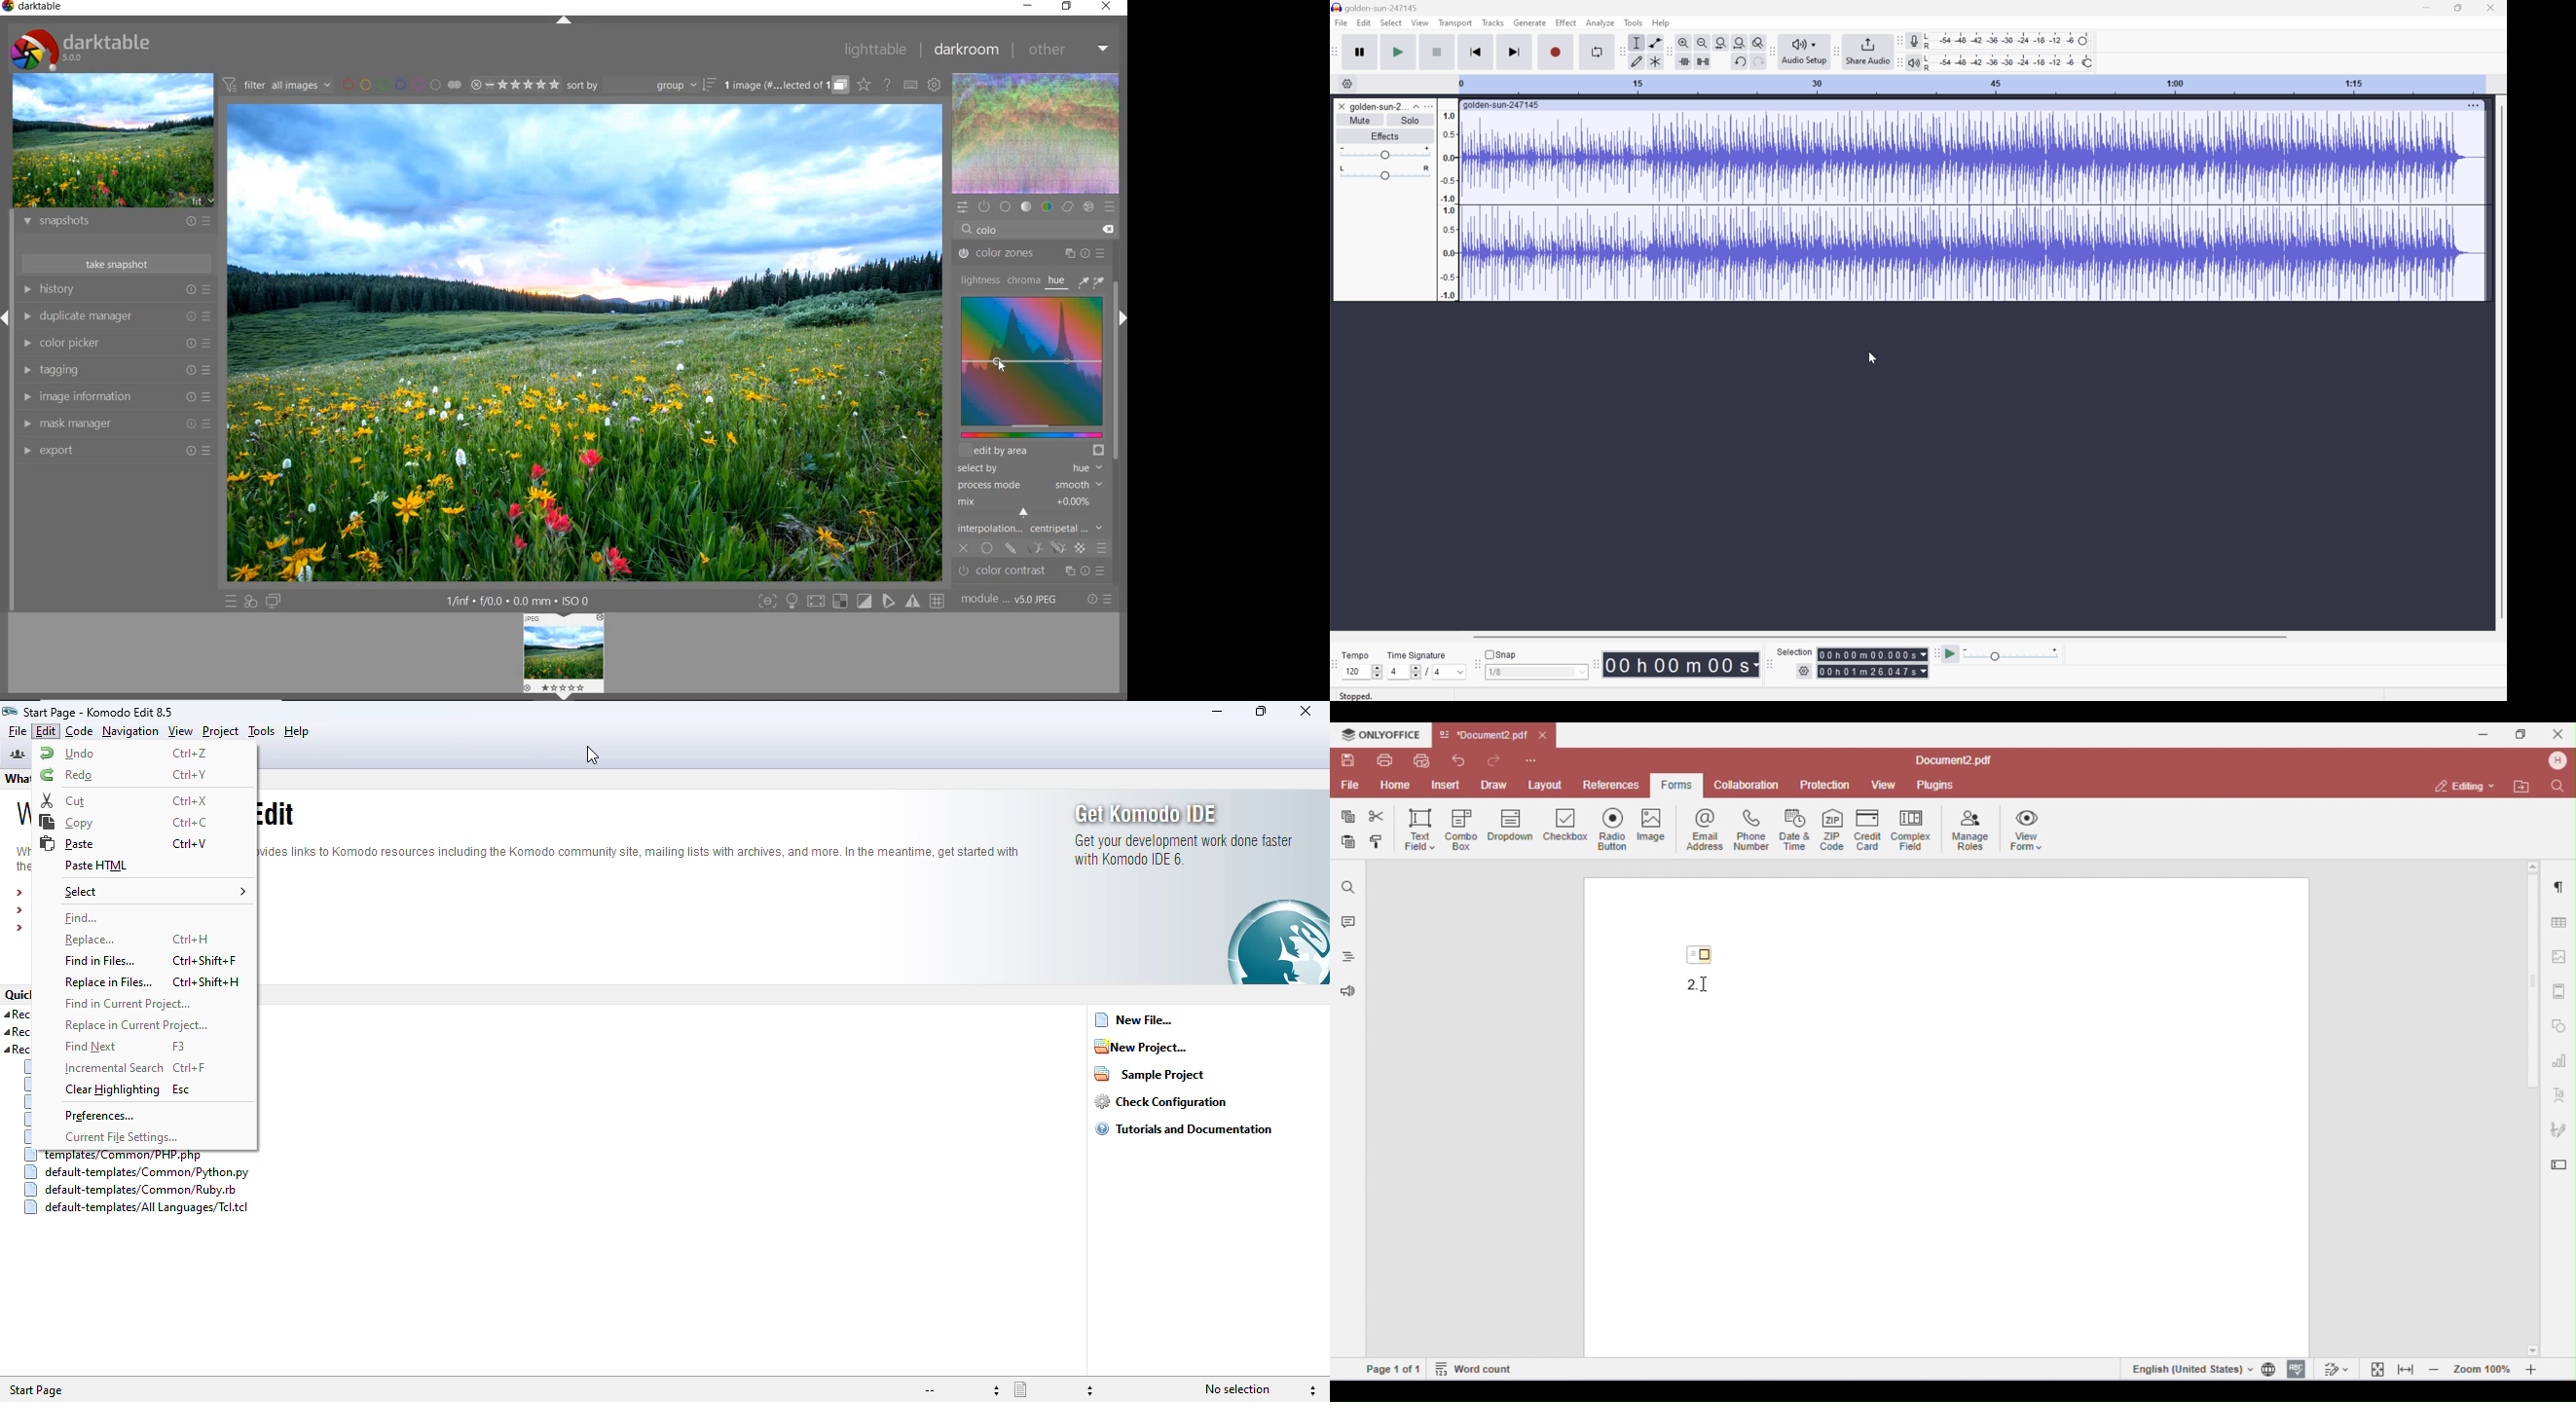  What do you see at coordinates (1384, 135) in the screenshot?
I see `Effects` at bounding box center [1384, 135].